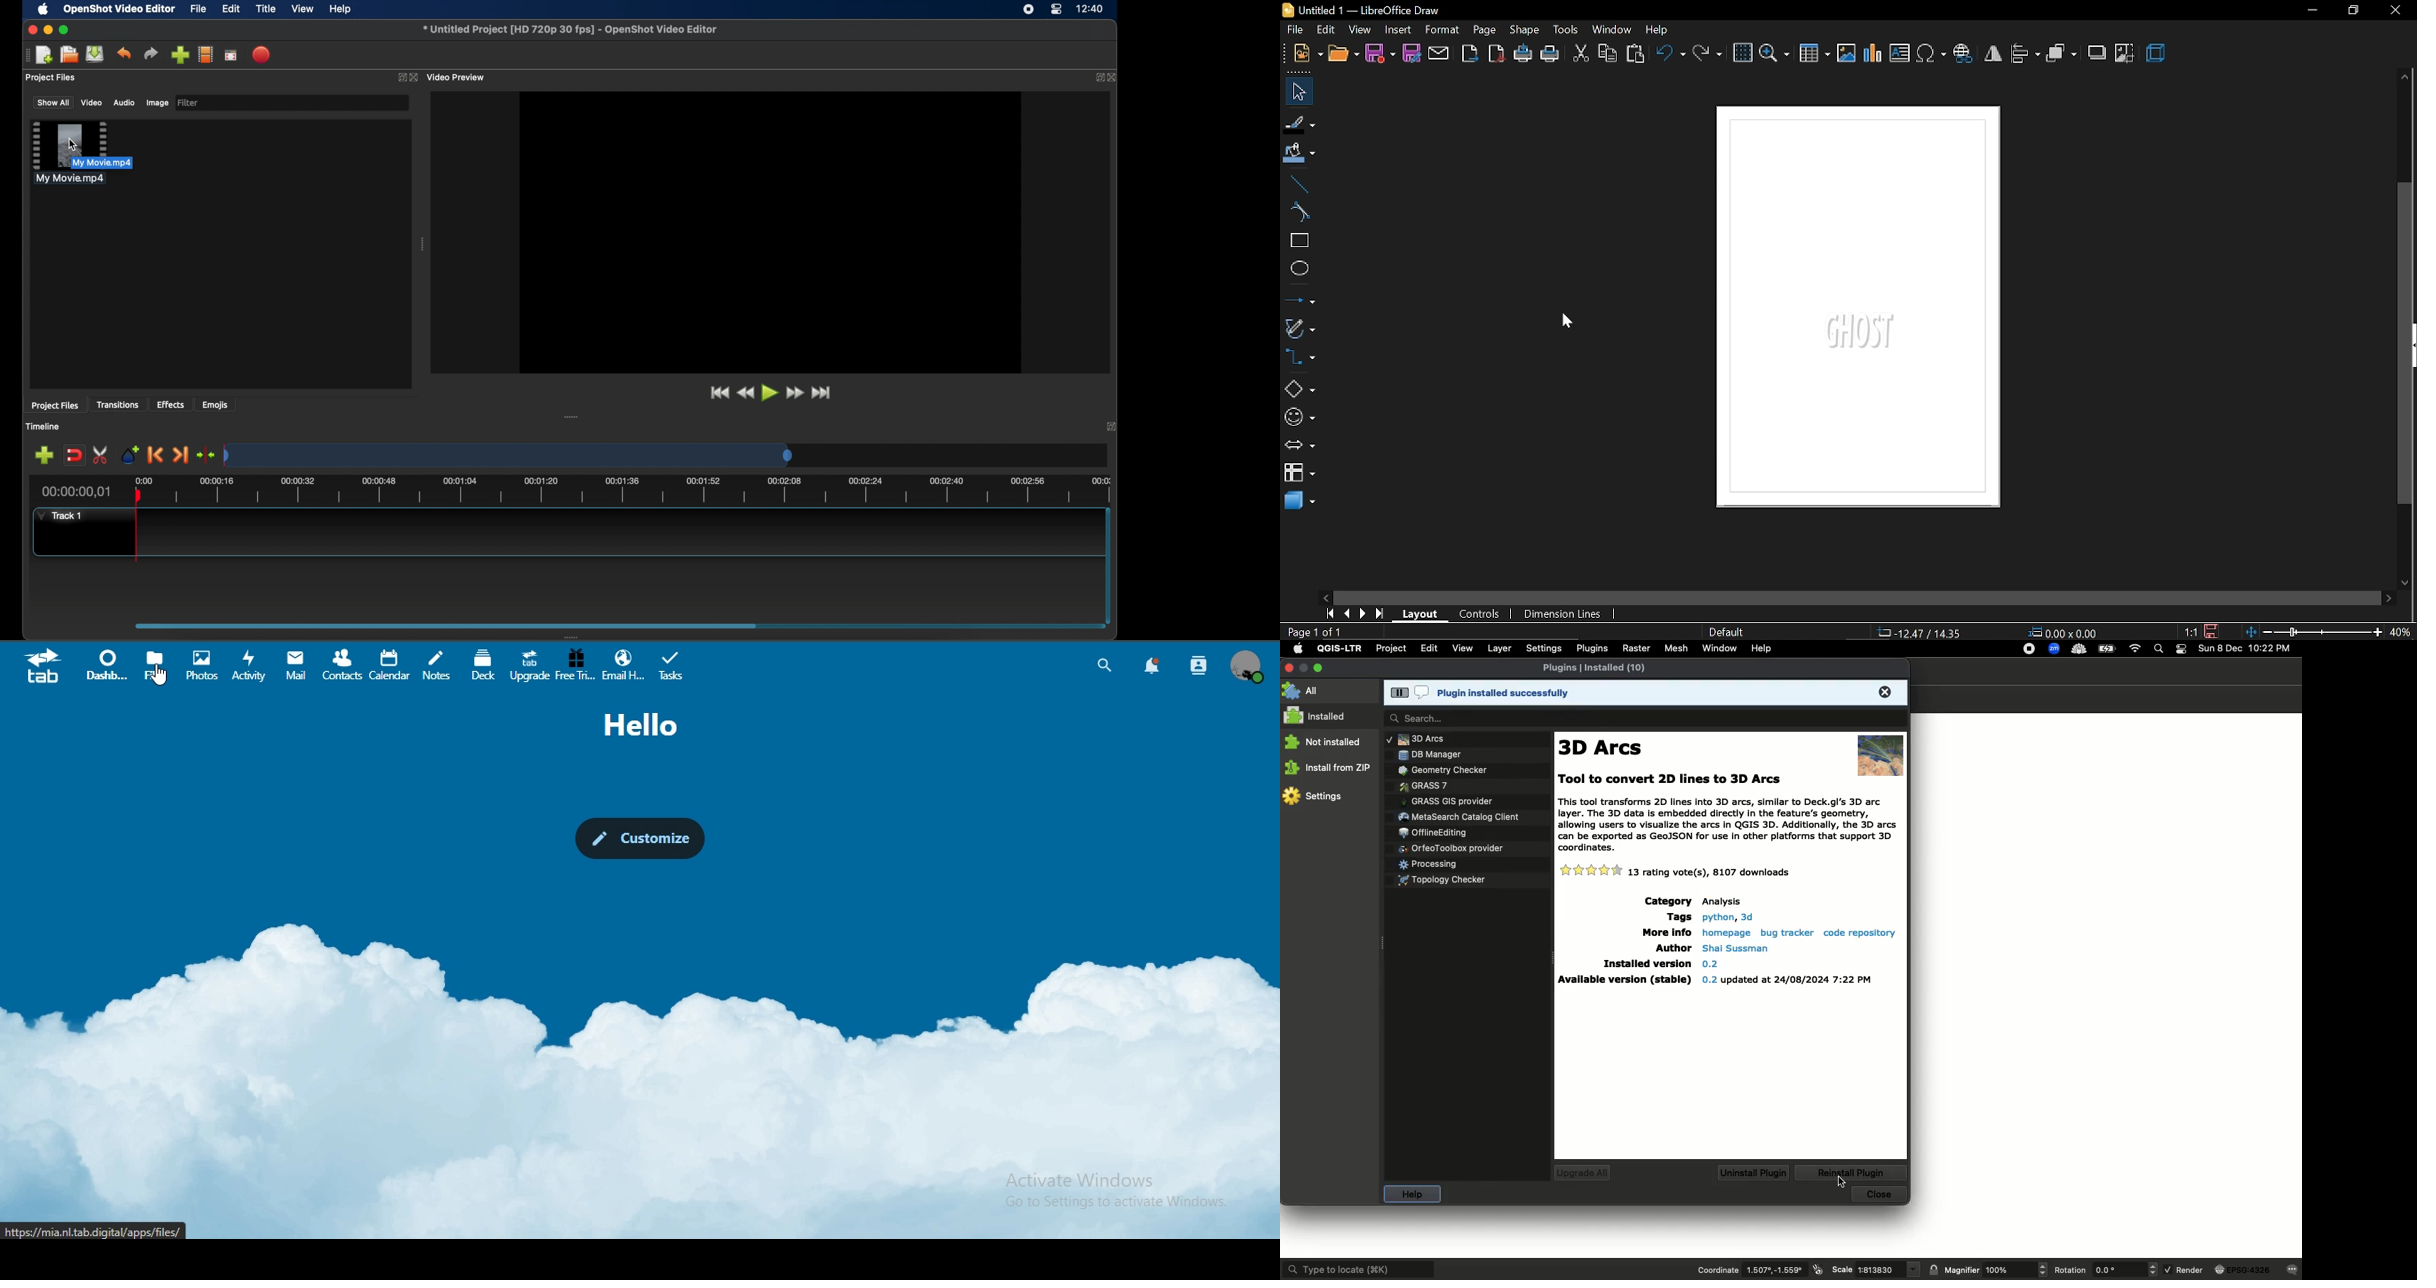 This screenshot has width=2436, height=1288. I want to click on activity, so click(253, 665).